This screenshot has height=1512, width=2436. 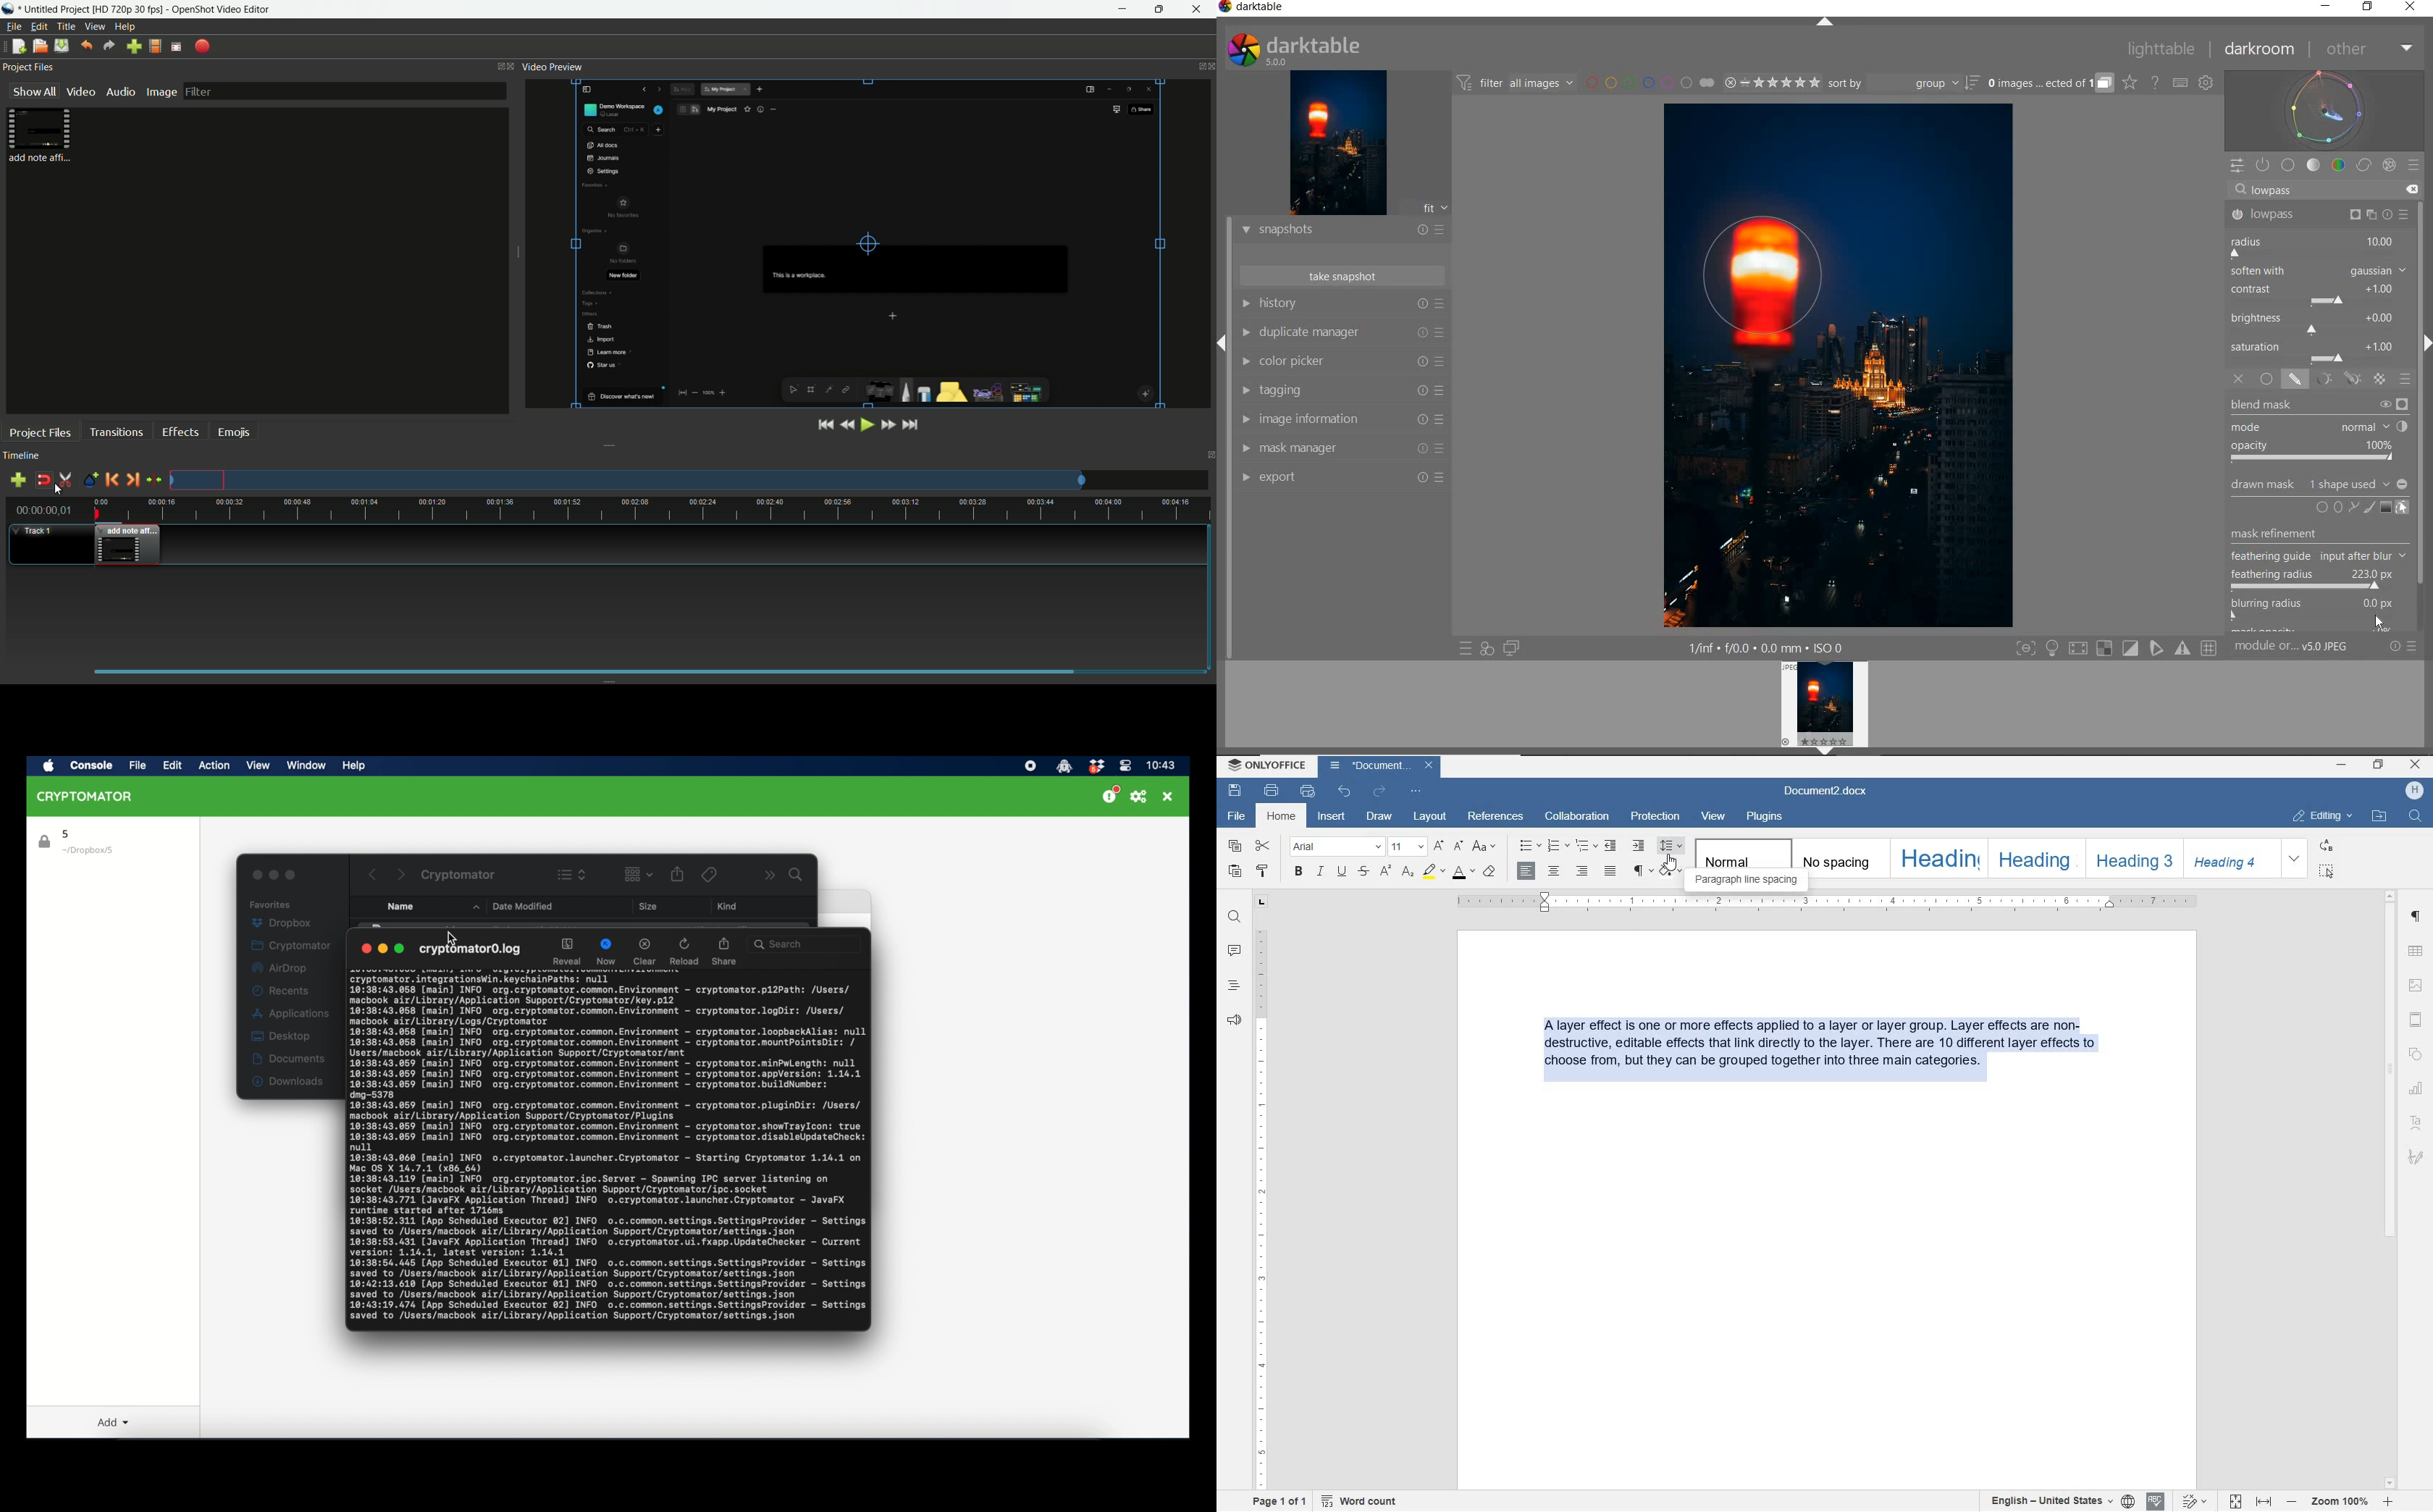 I want to click on desktop, so click(x=281, y=1036).